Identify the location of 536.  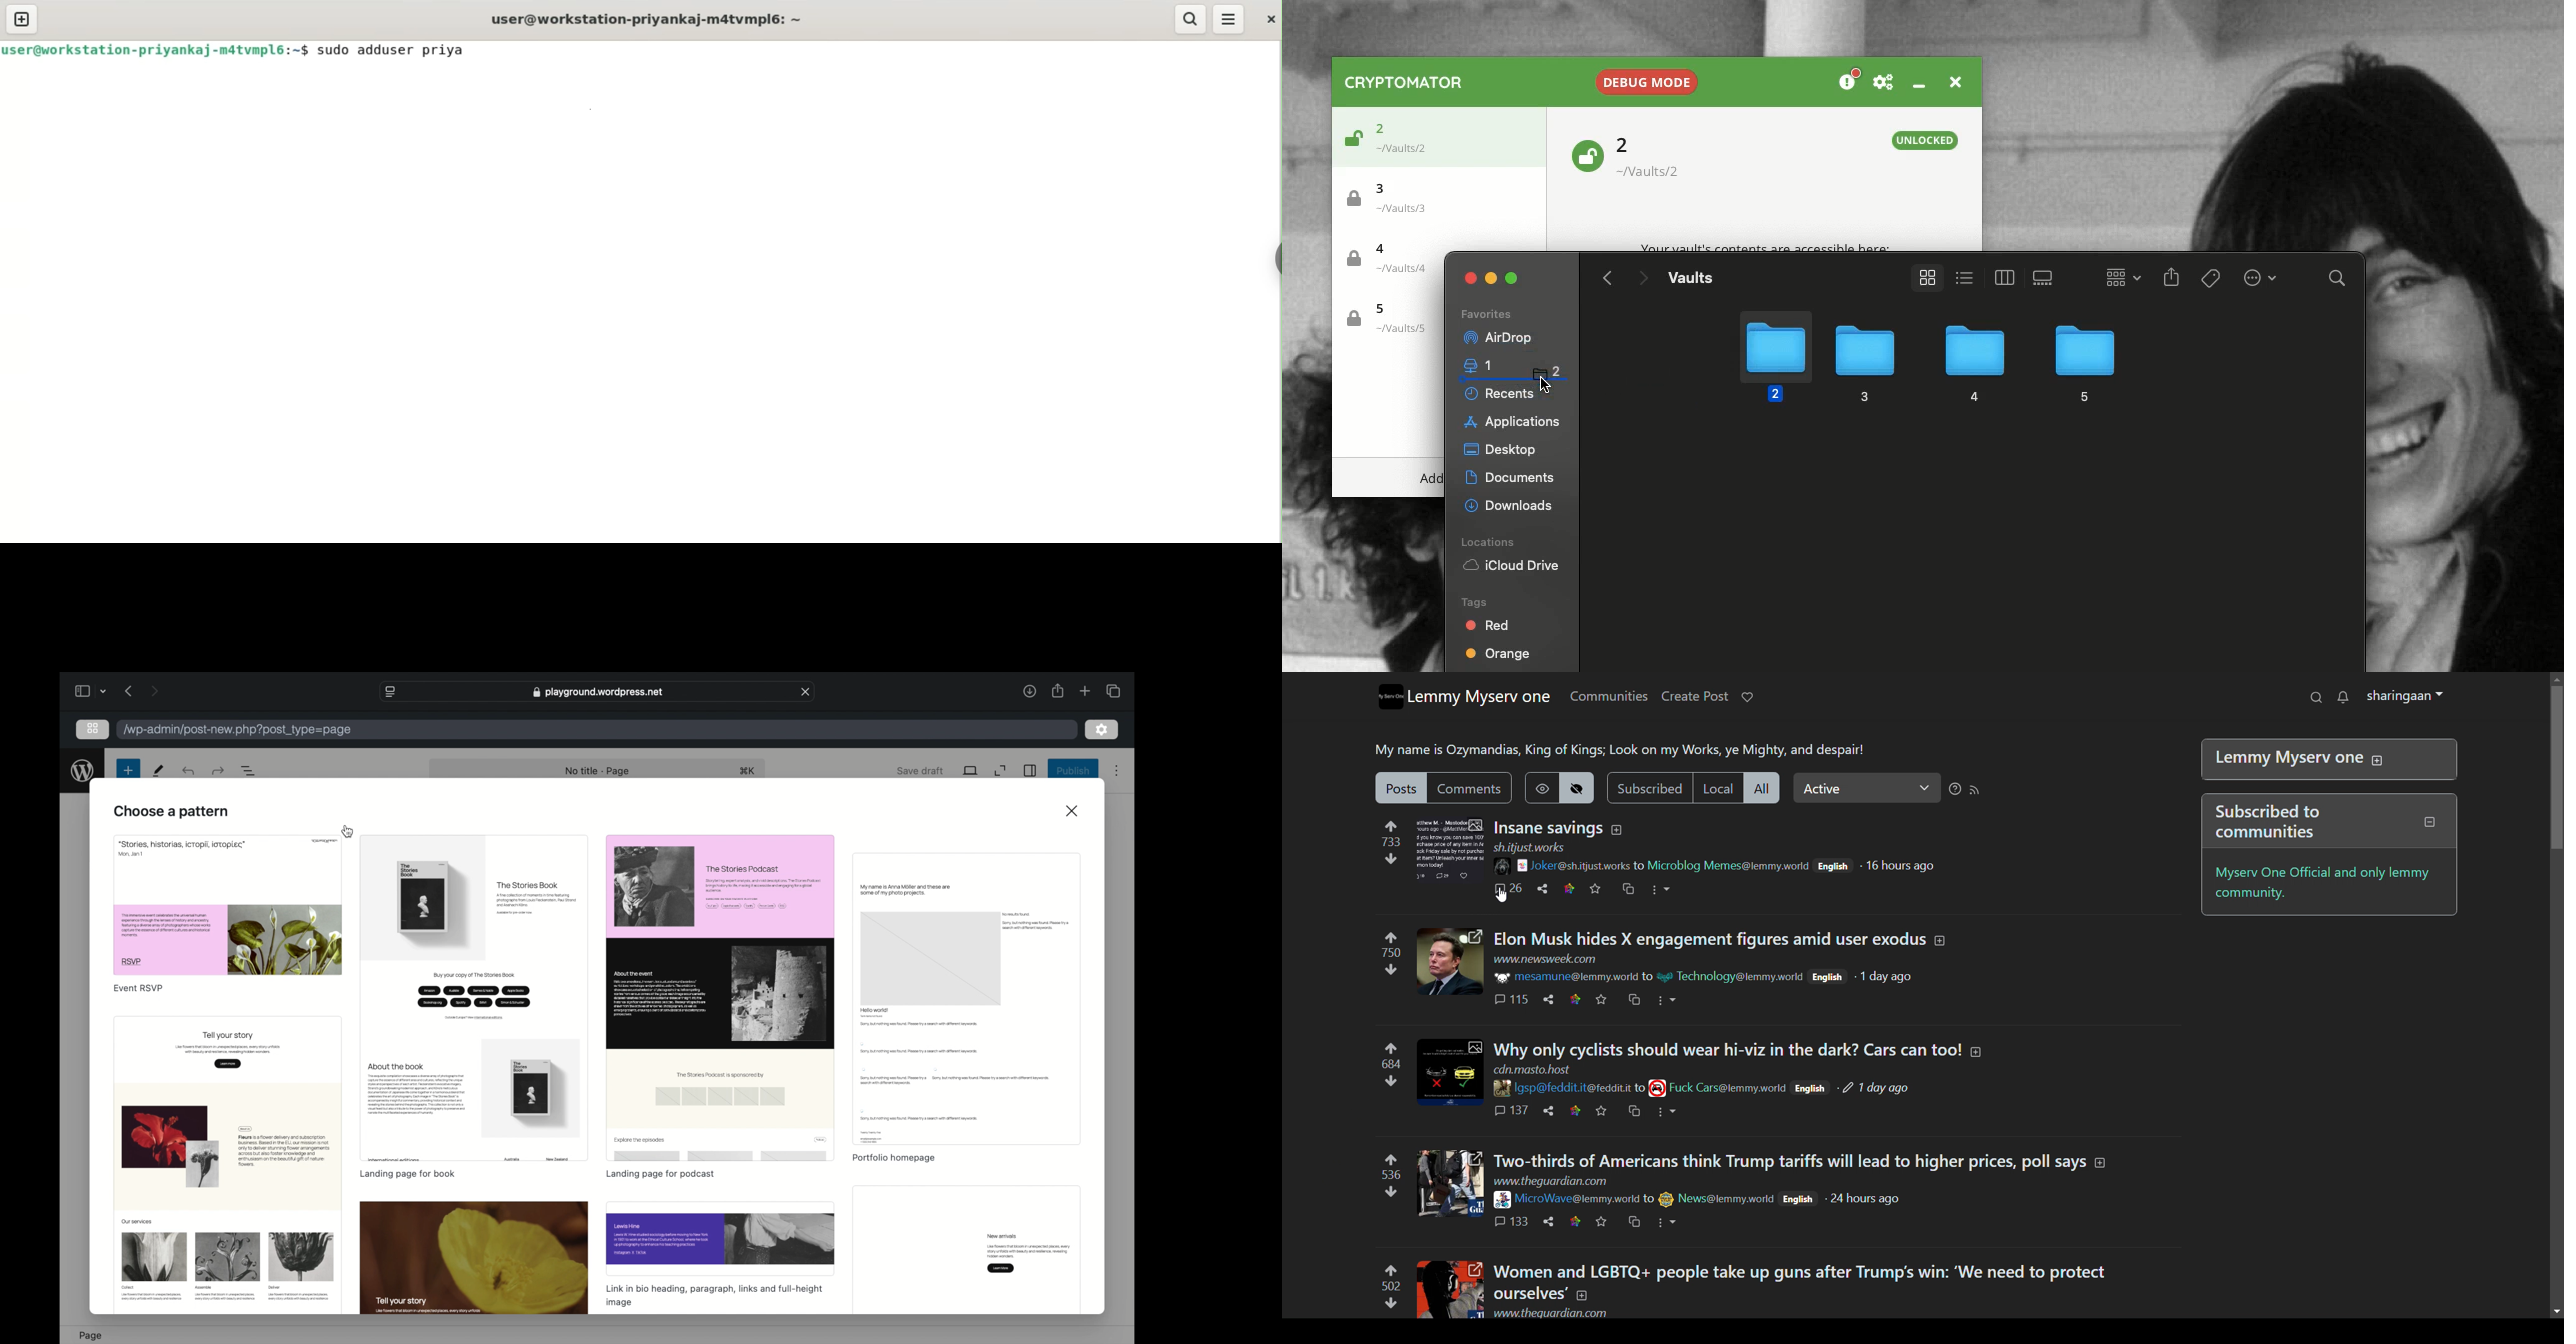
(1391, 1177).